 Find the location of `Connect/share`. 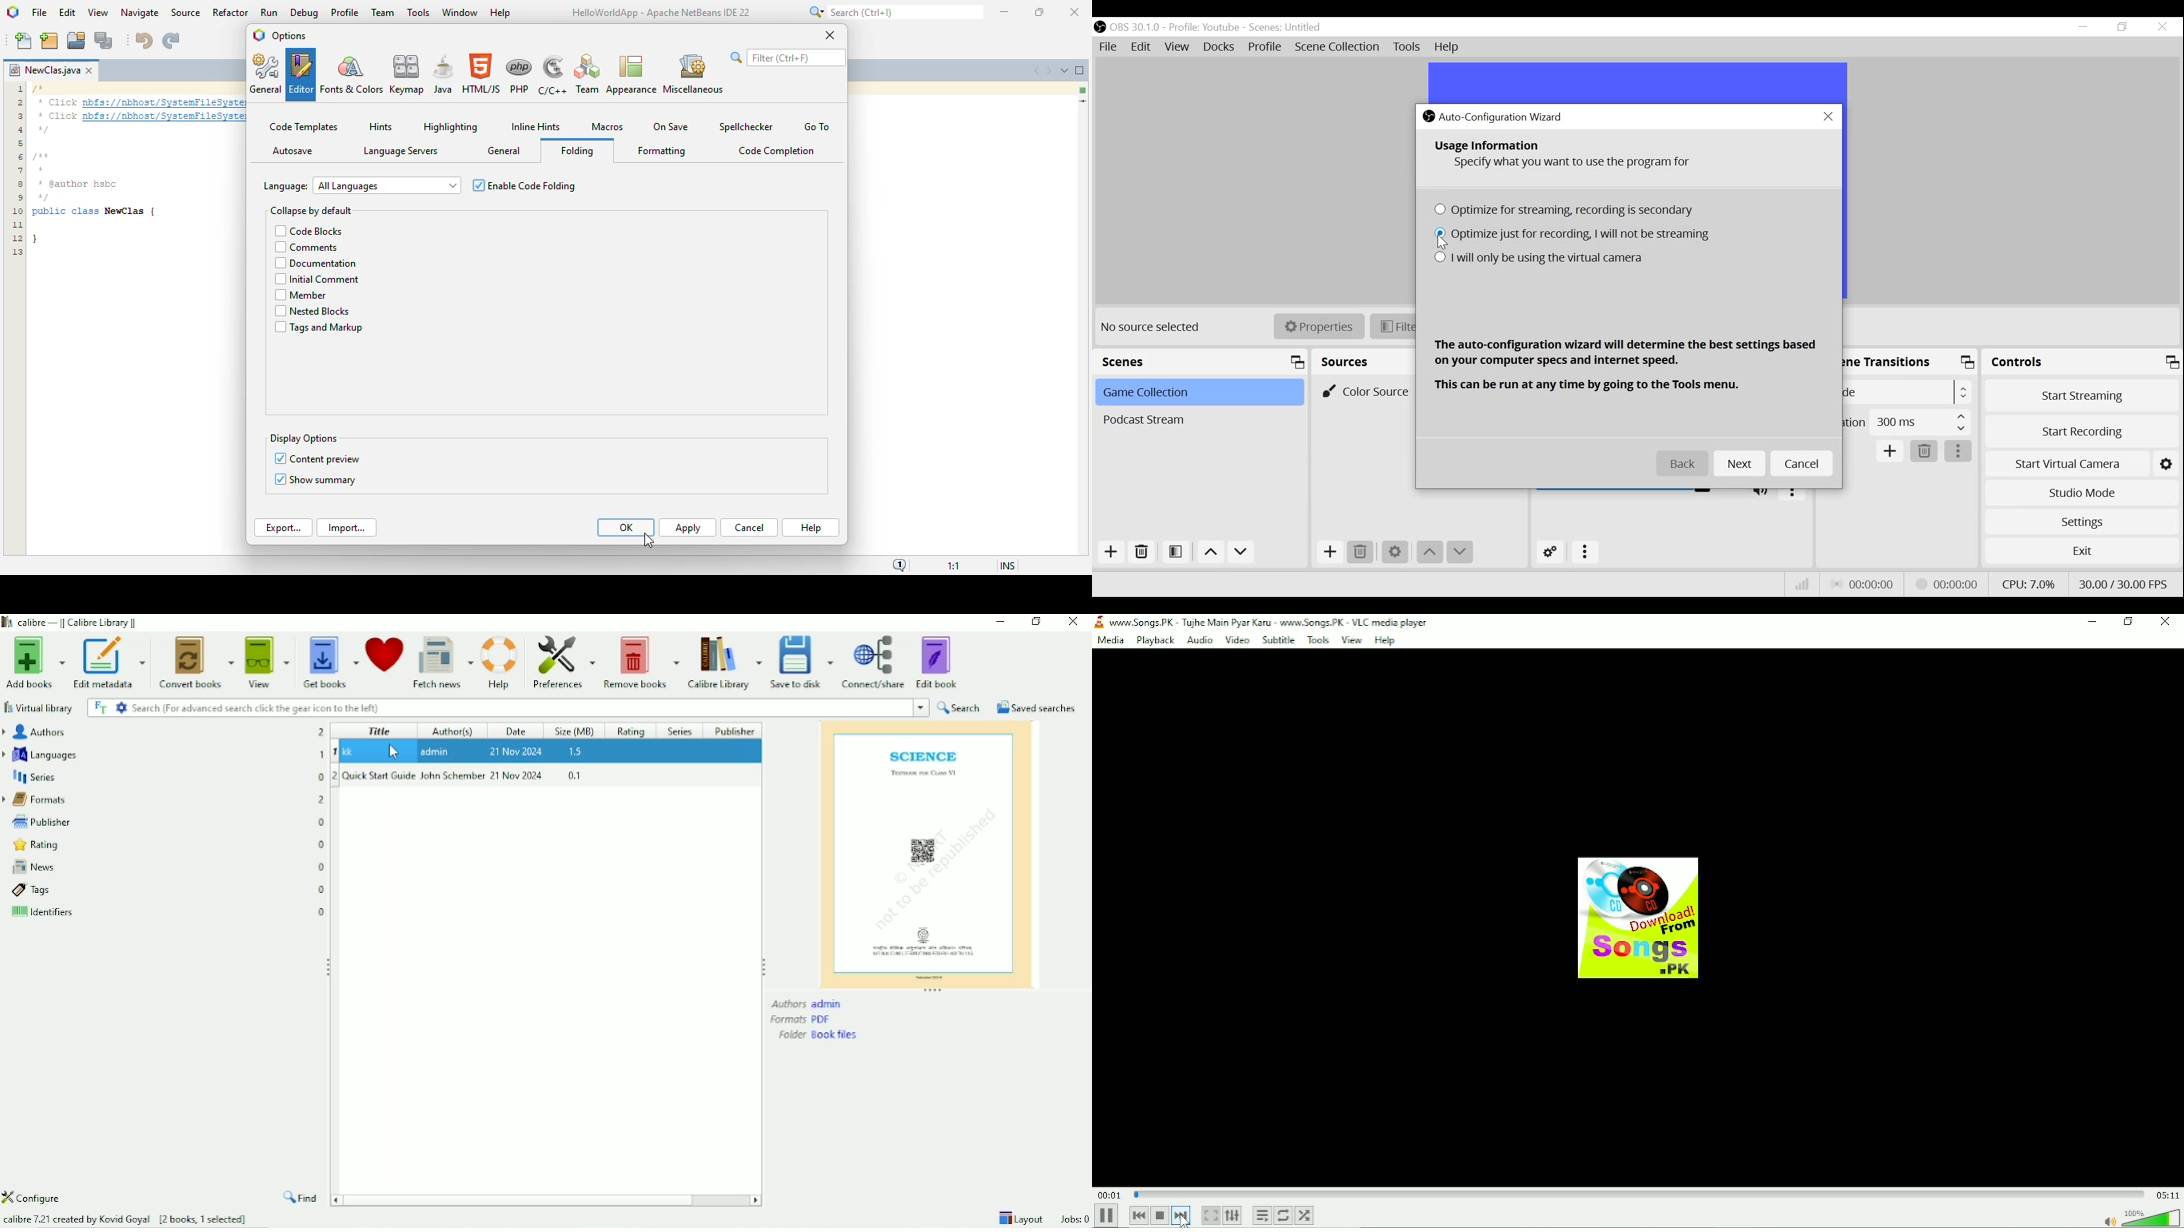

Connect/share is located at coordinates (875, 663).